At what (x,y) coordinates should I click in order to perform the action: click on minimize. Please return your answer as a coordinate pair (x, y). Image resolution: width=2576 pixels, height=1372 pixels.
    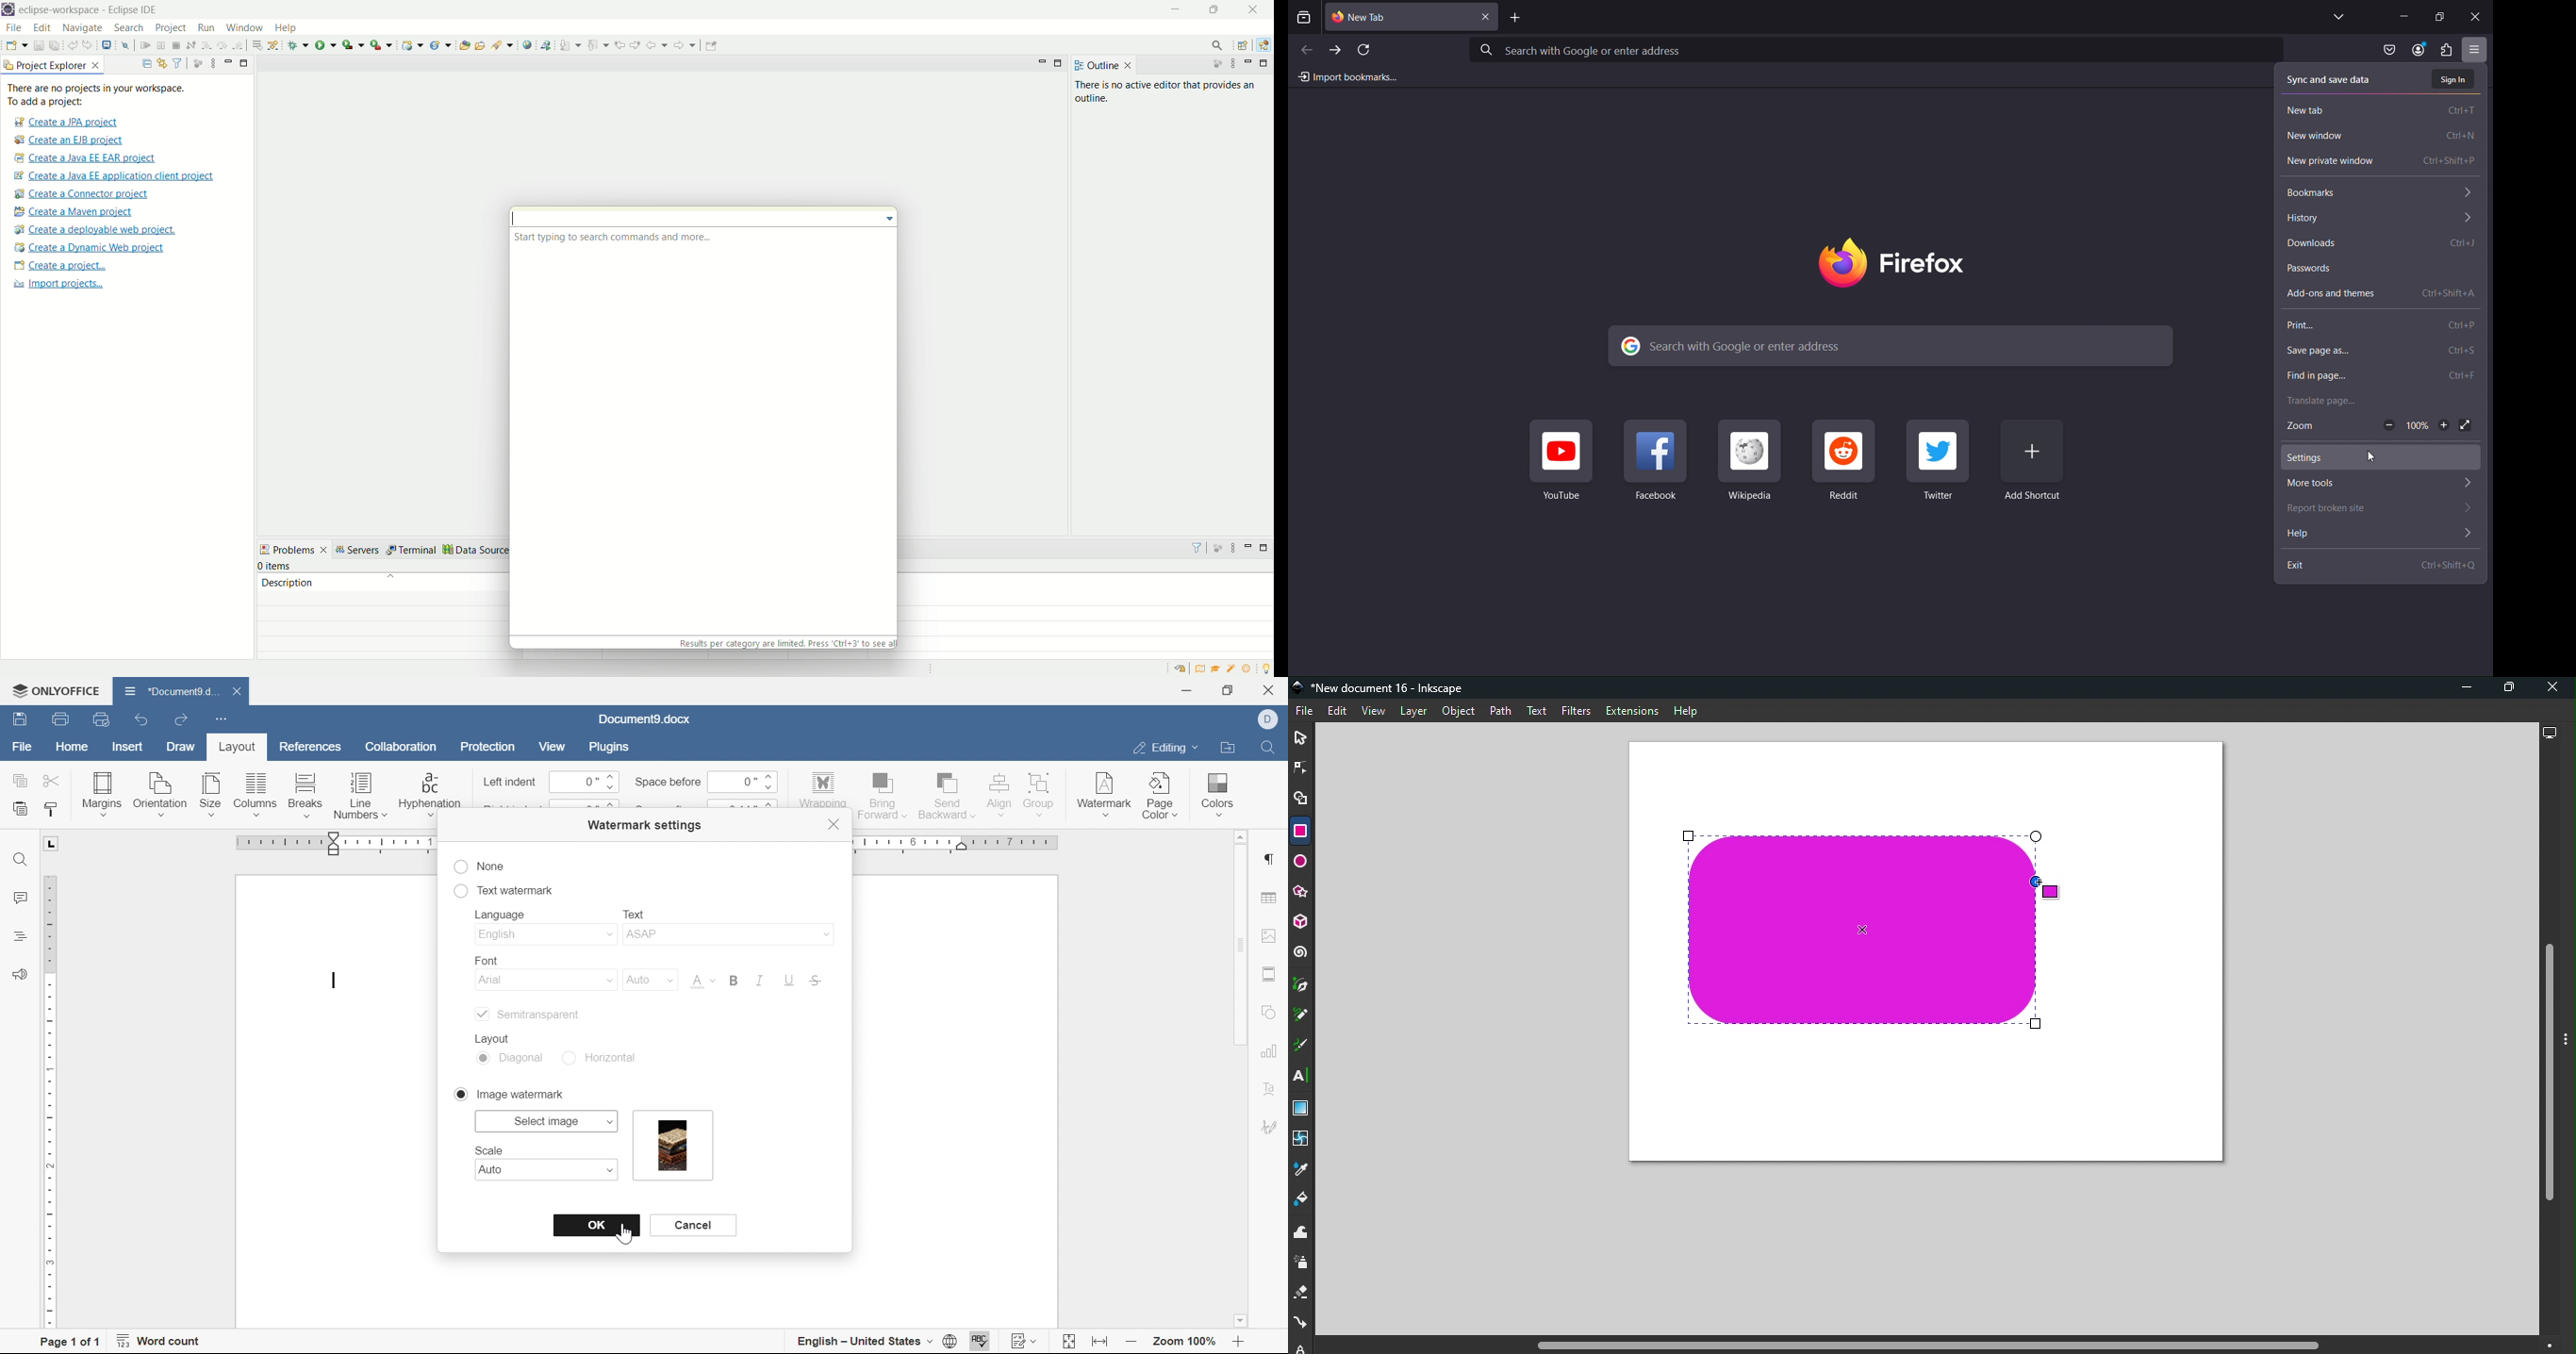
    Looking at the image, I should click on (1248, 548).